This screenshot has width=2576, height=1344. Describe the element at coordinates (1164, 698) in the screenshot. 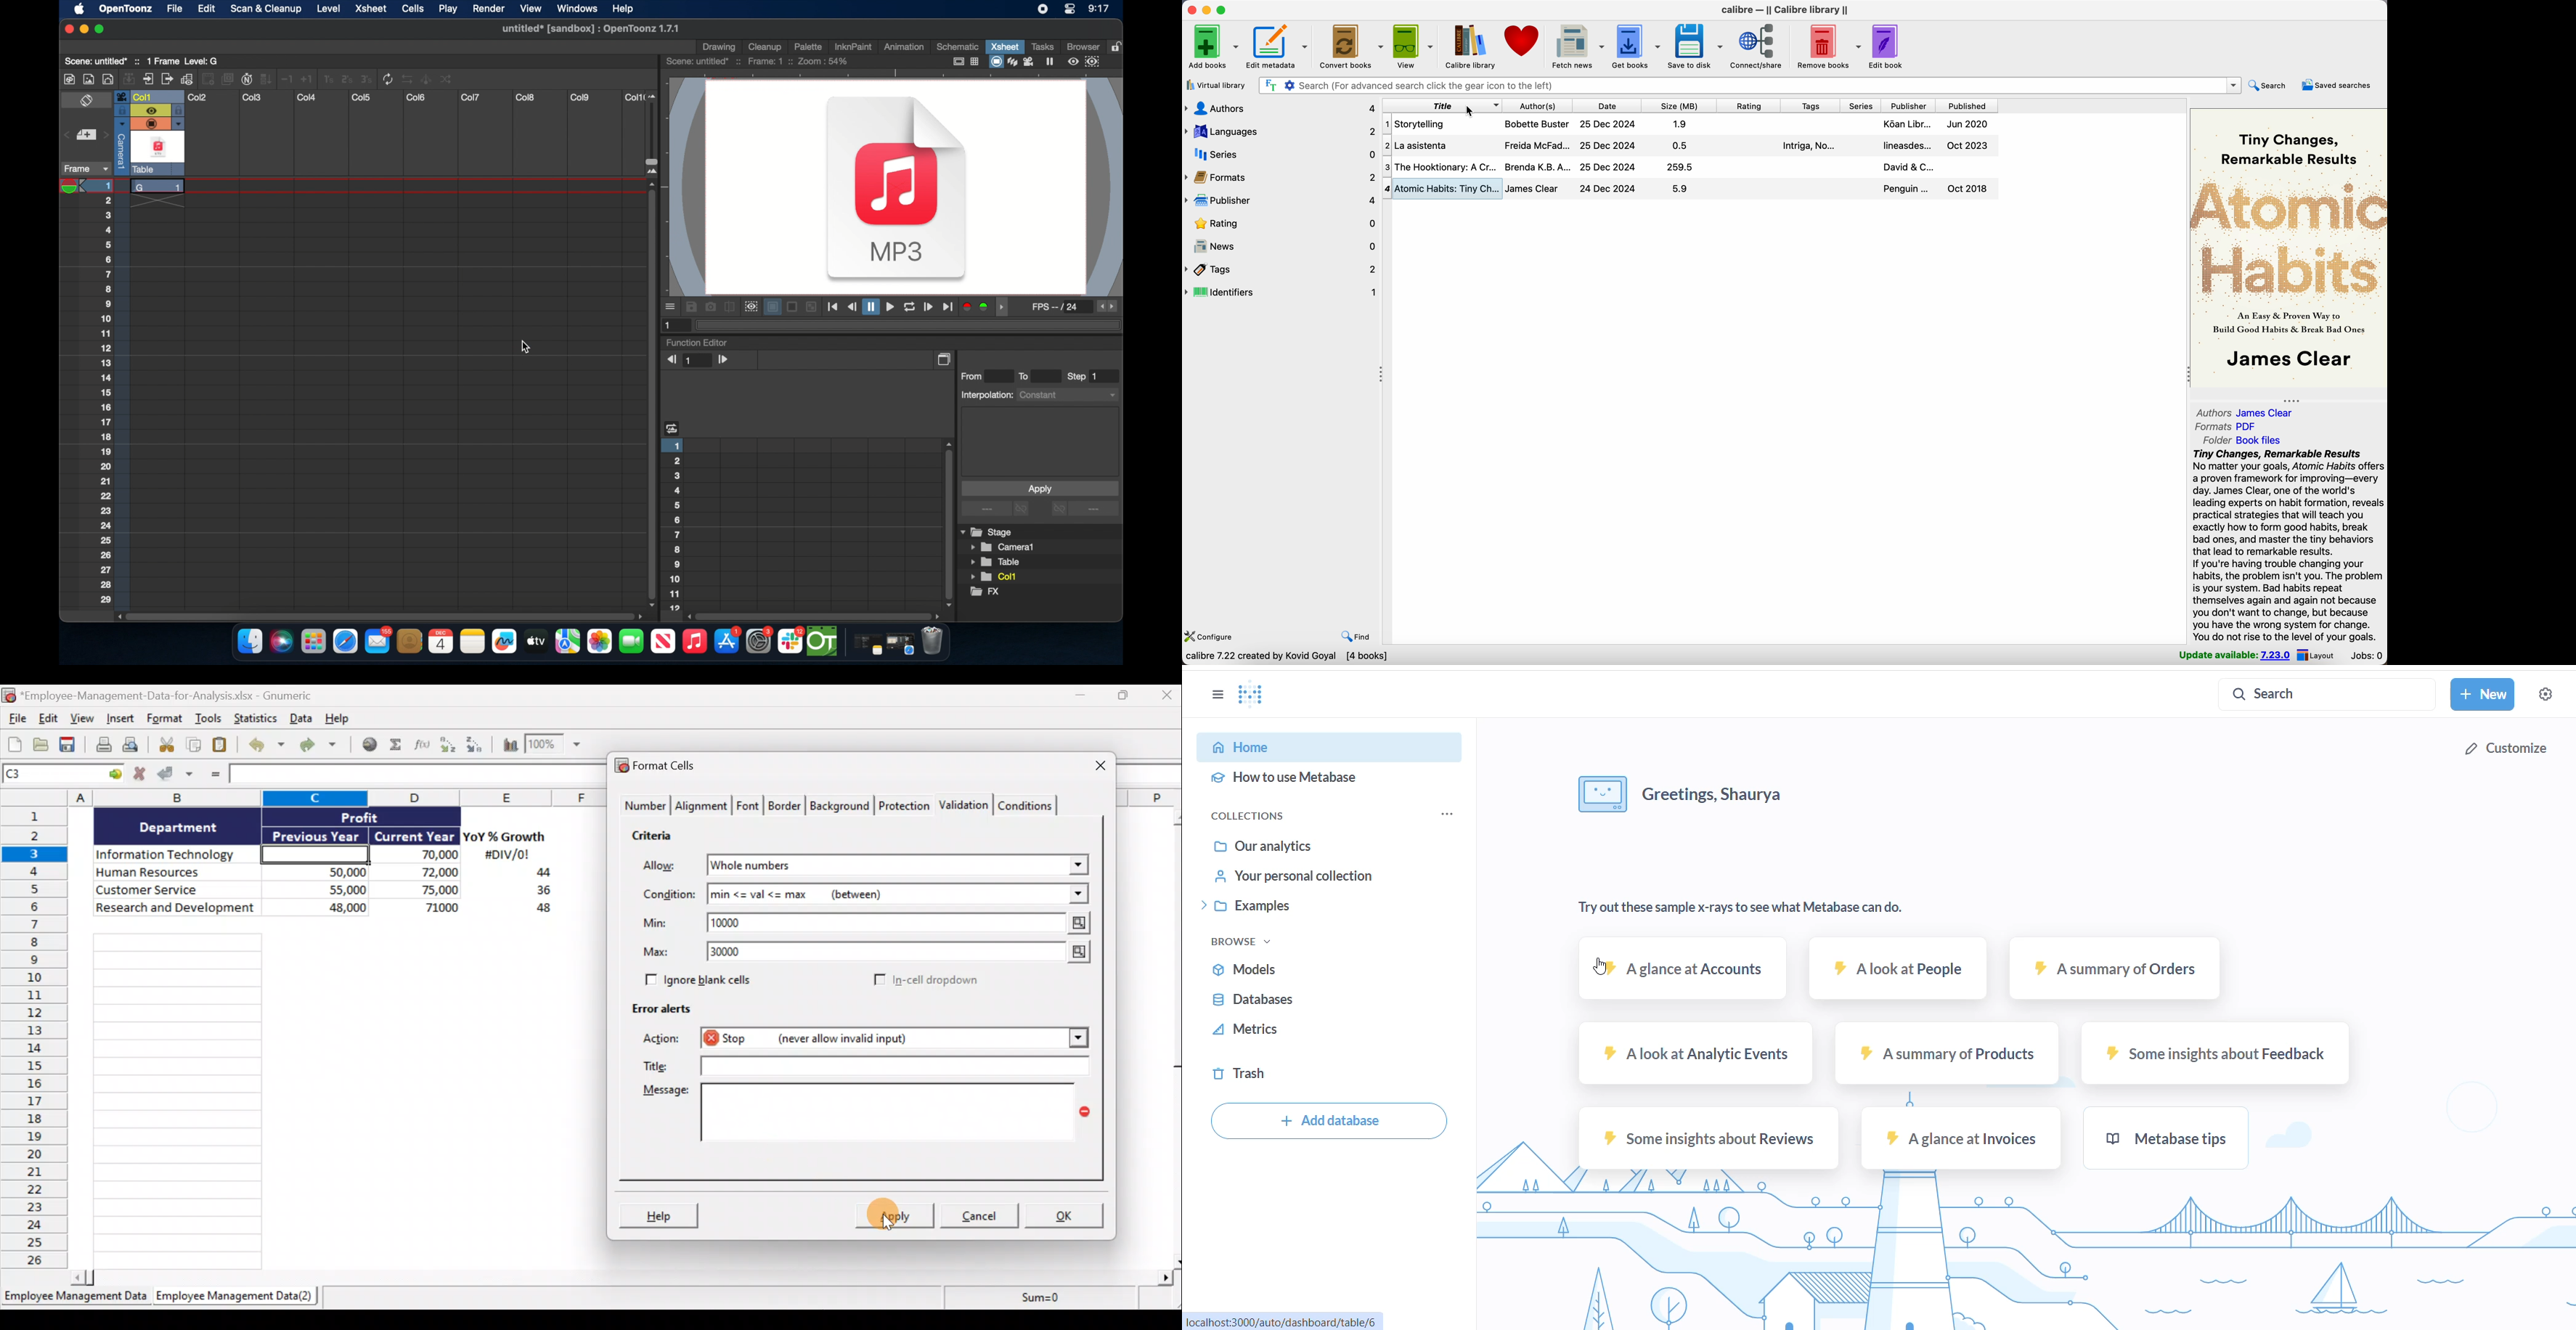

I see `Close` at that location.